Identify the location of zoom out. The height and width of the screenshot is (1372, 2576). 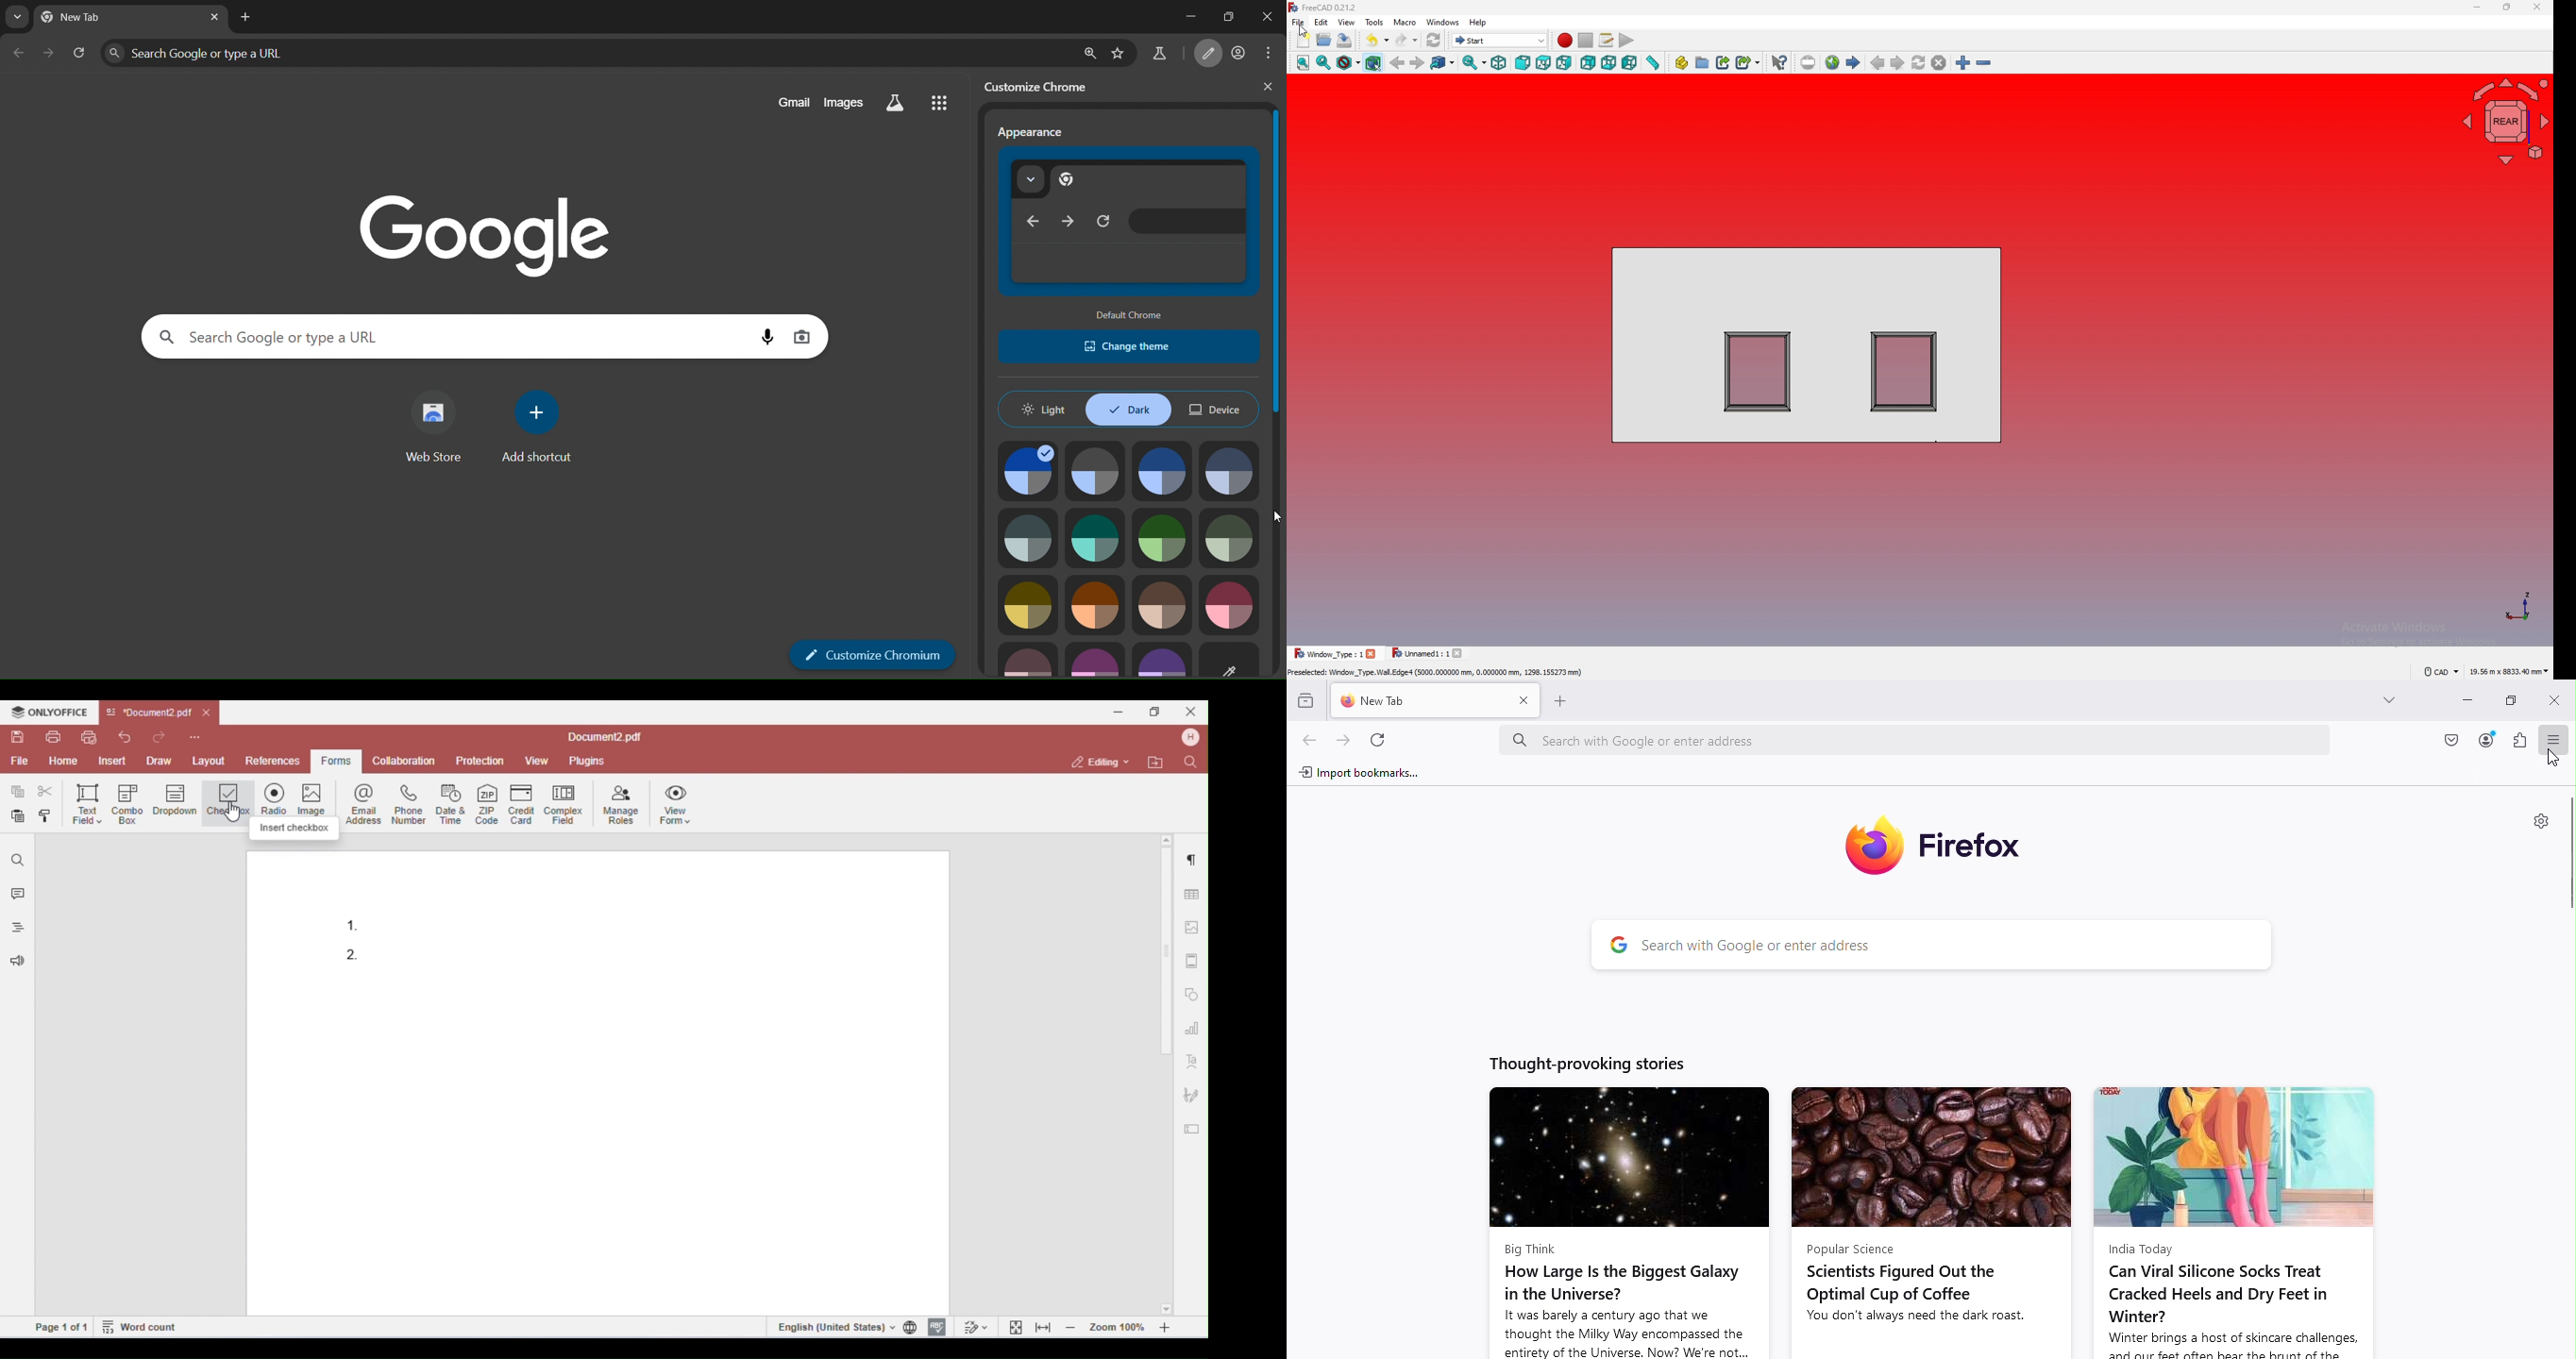
(1983, 63).